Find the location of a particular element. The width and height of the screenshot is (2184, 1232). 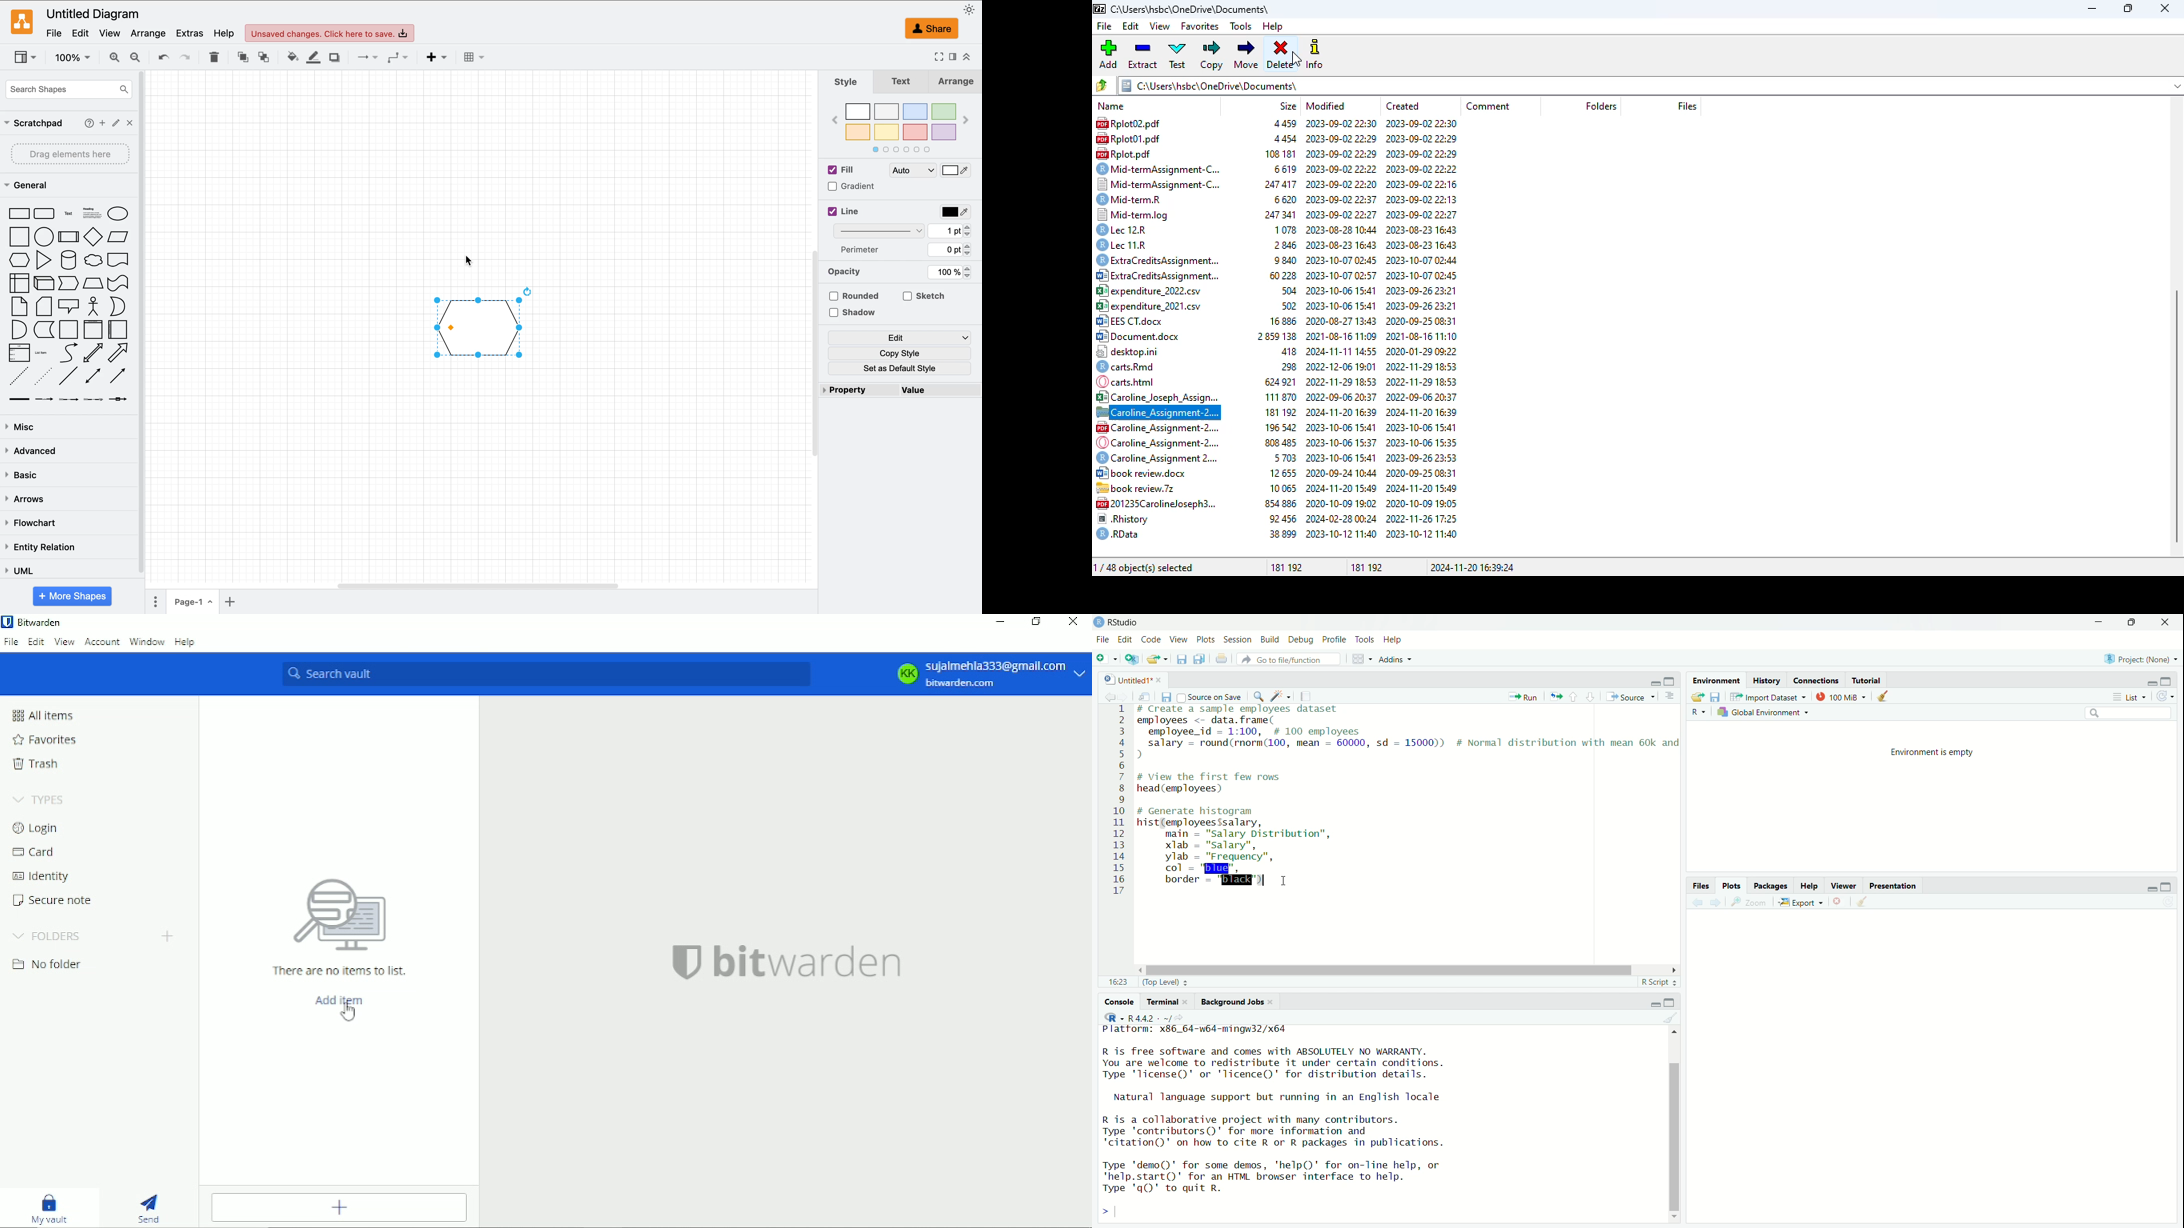

zoom is located at coordinates (1749, 902).